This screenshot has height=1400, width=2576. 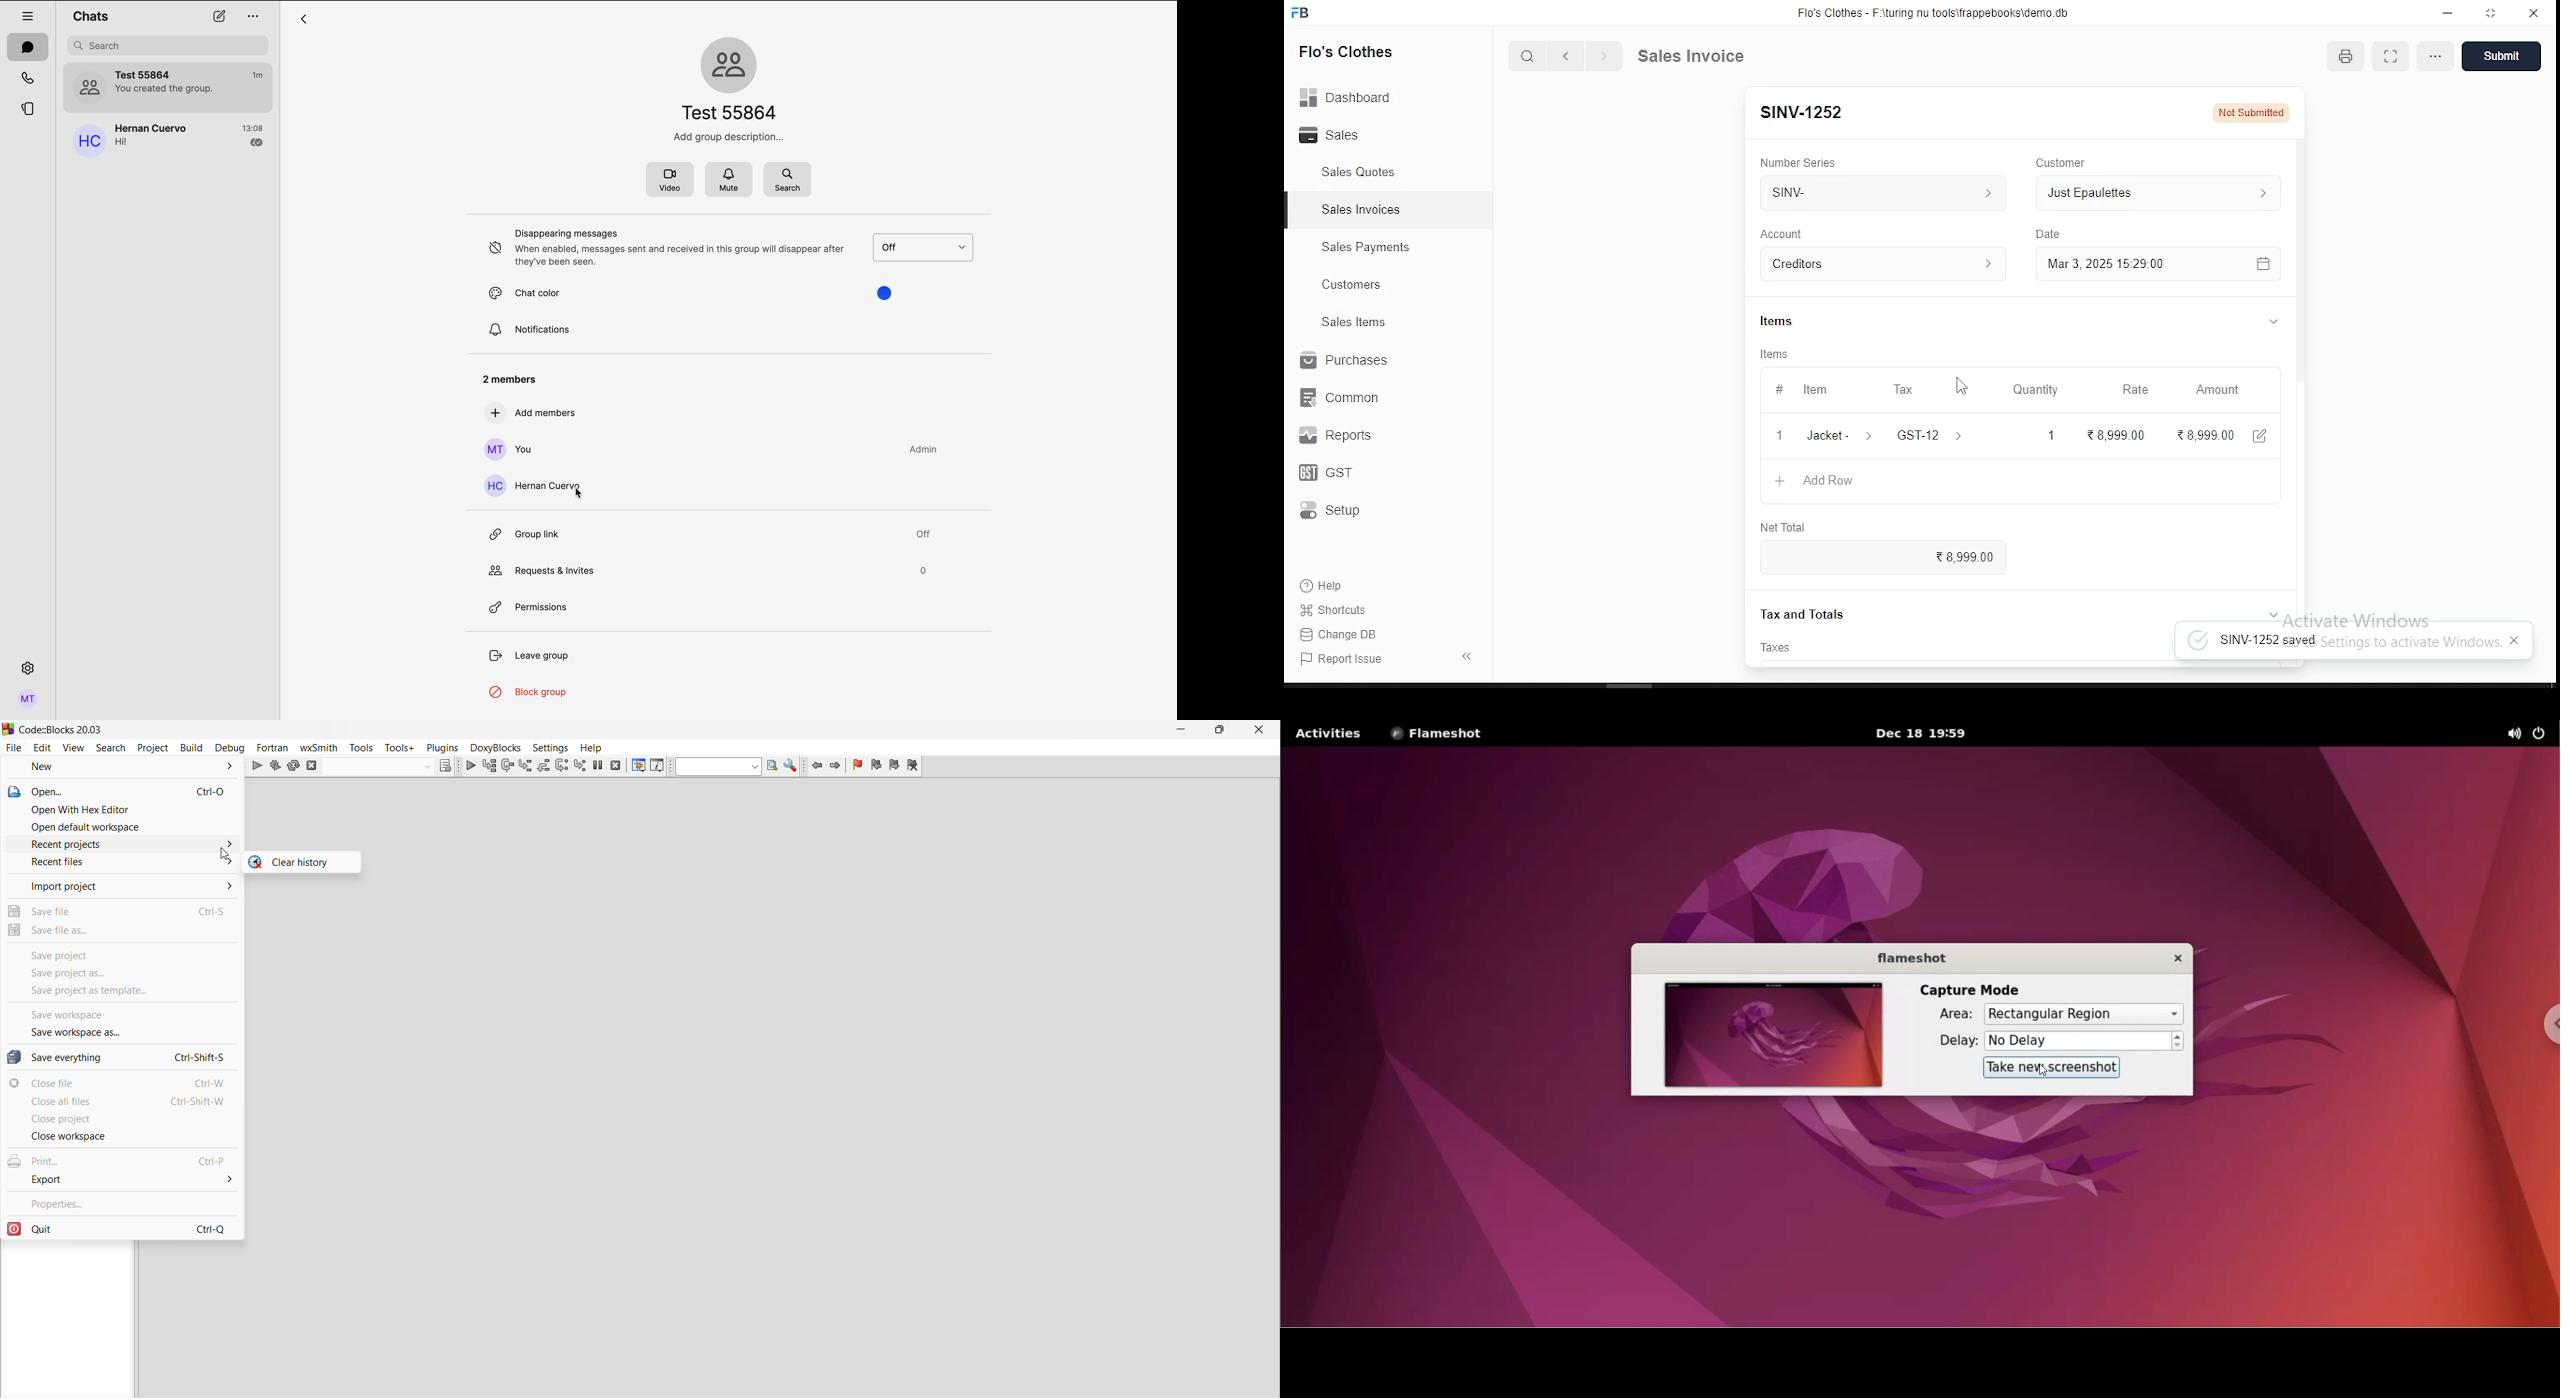 I want to click on expand, so click(x=2264, y=324).